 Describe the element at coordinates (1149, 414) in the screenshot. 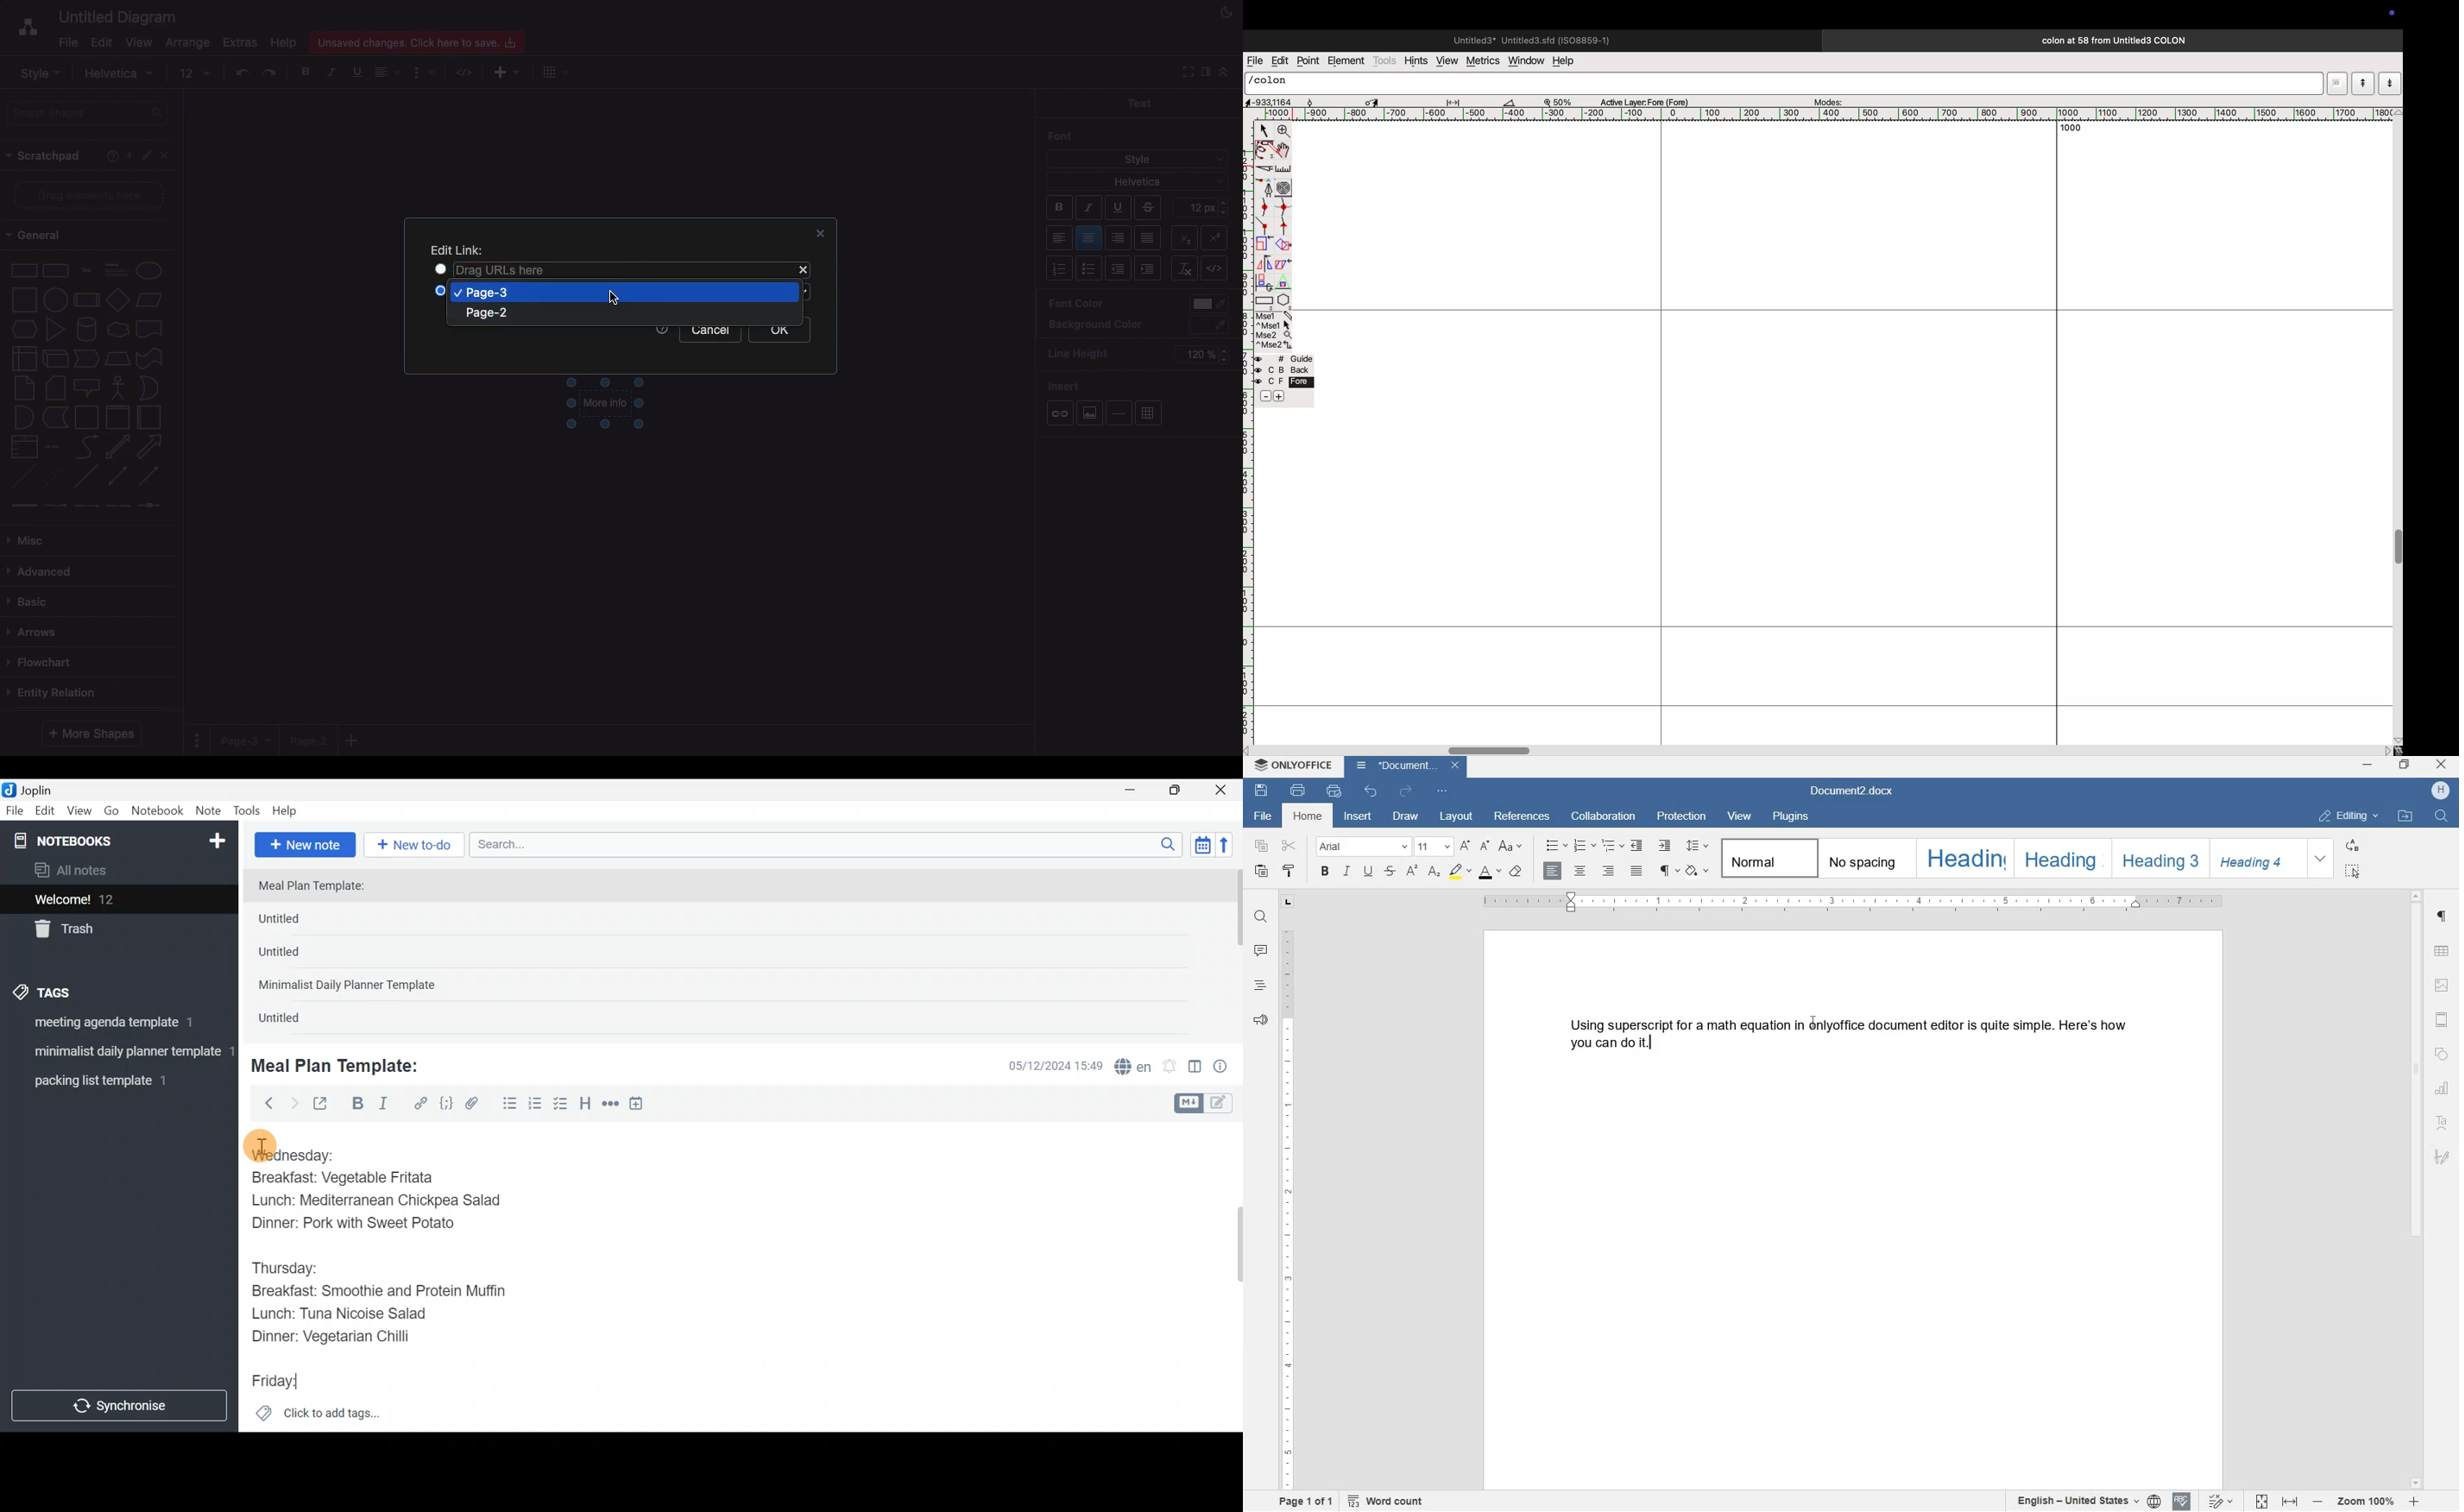

I see `Table` at that location.